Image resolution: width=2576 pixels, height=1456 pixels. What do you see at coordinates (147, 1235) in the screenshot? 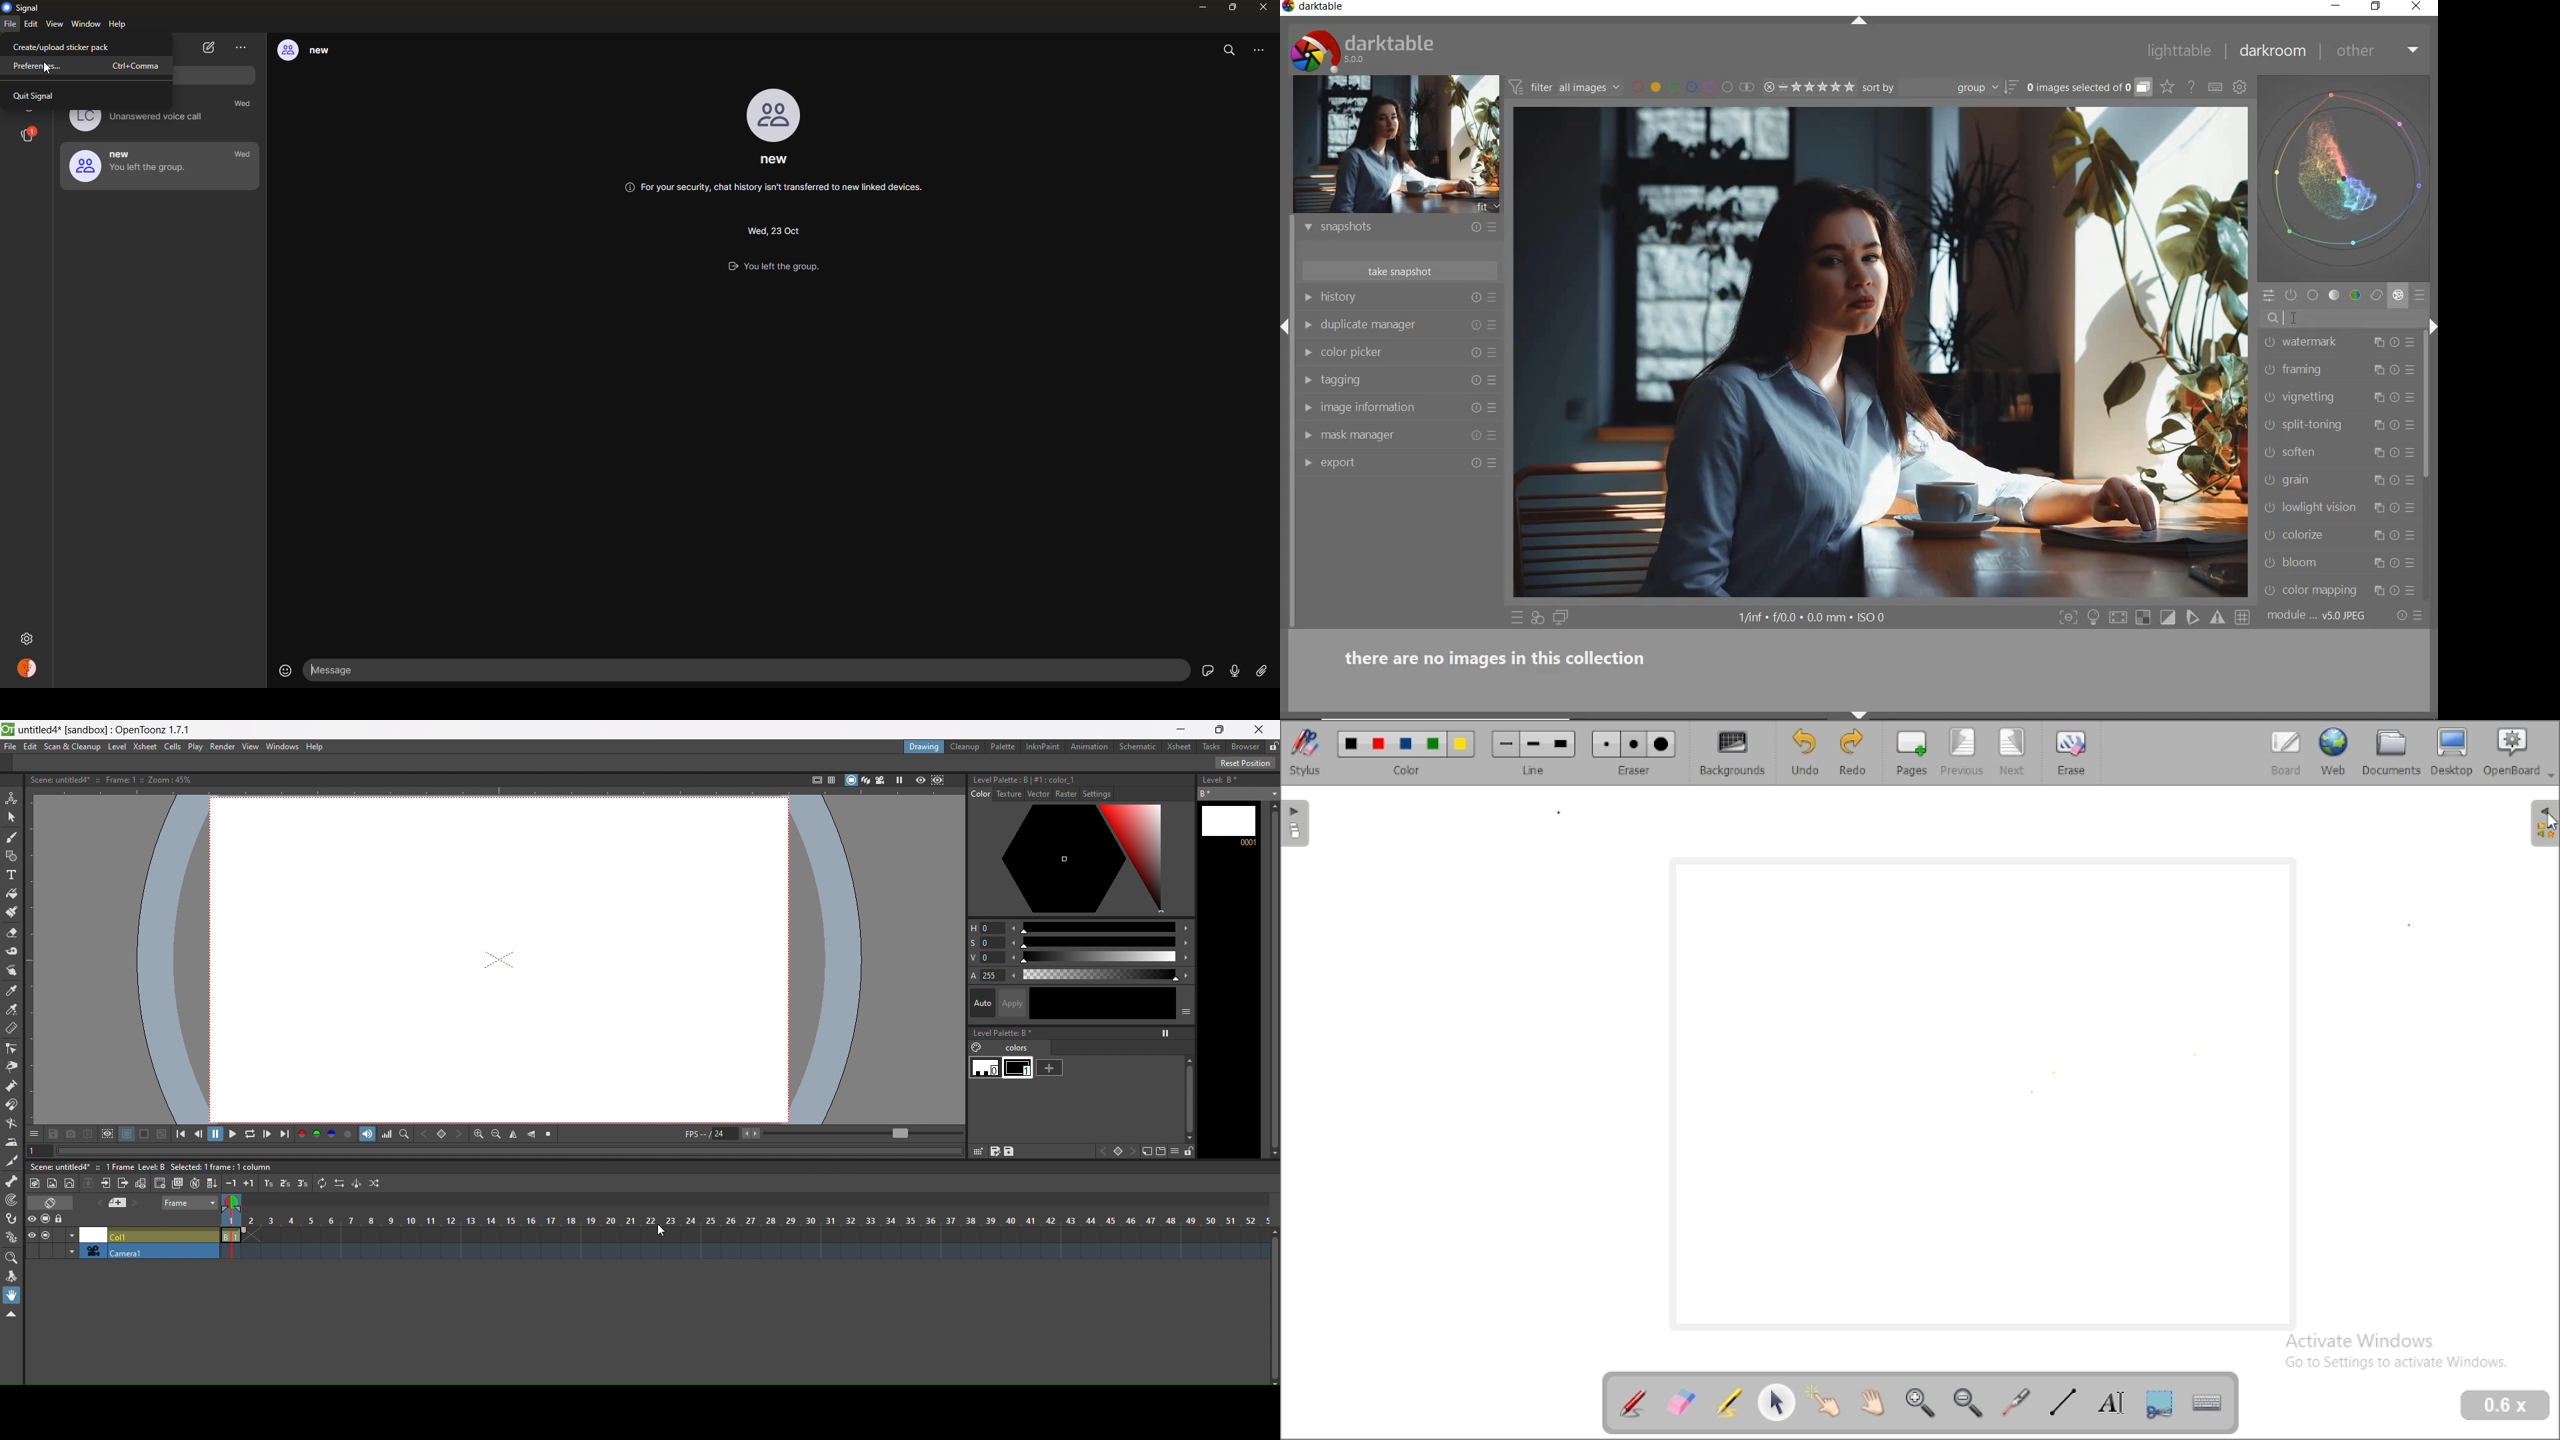
I see `cell` at bounding box center [147, 1235].